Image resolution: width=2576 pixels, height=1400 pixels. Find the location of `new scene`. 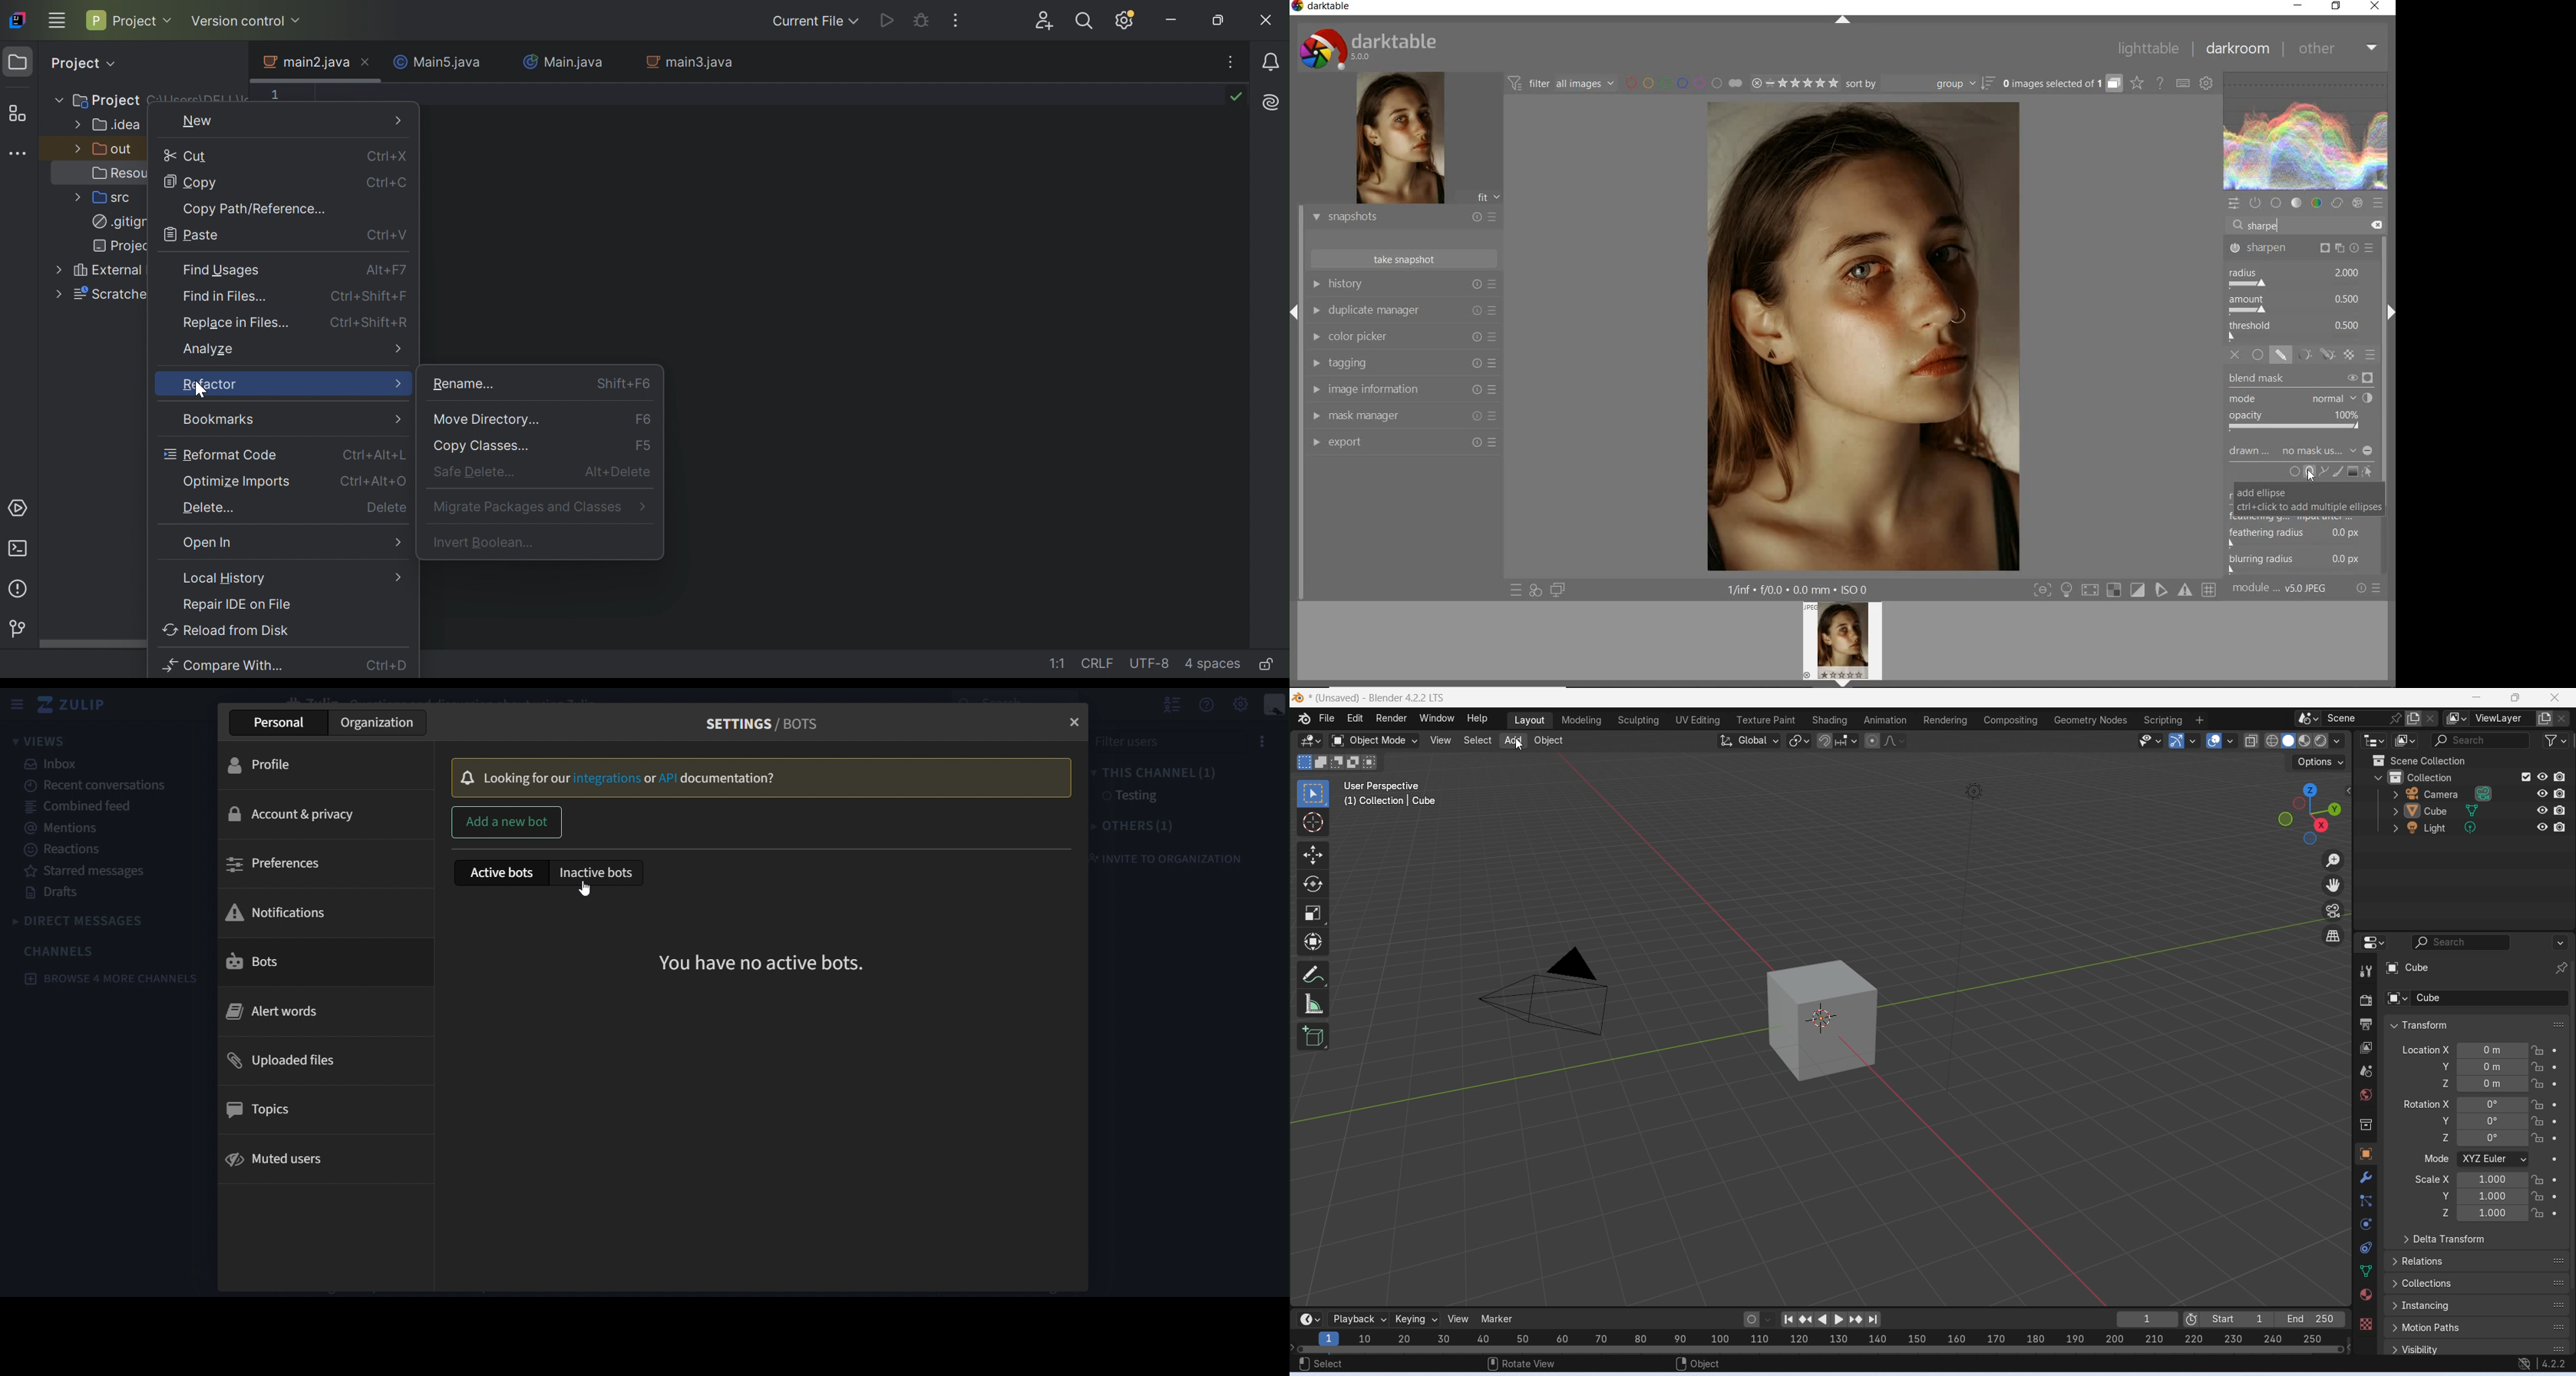

new scene is located at coordinates (2414, 719).